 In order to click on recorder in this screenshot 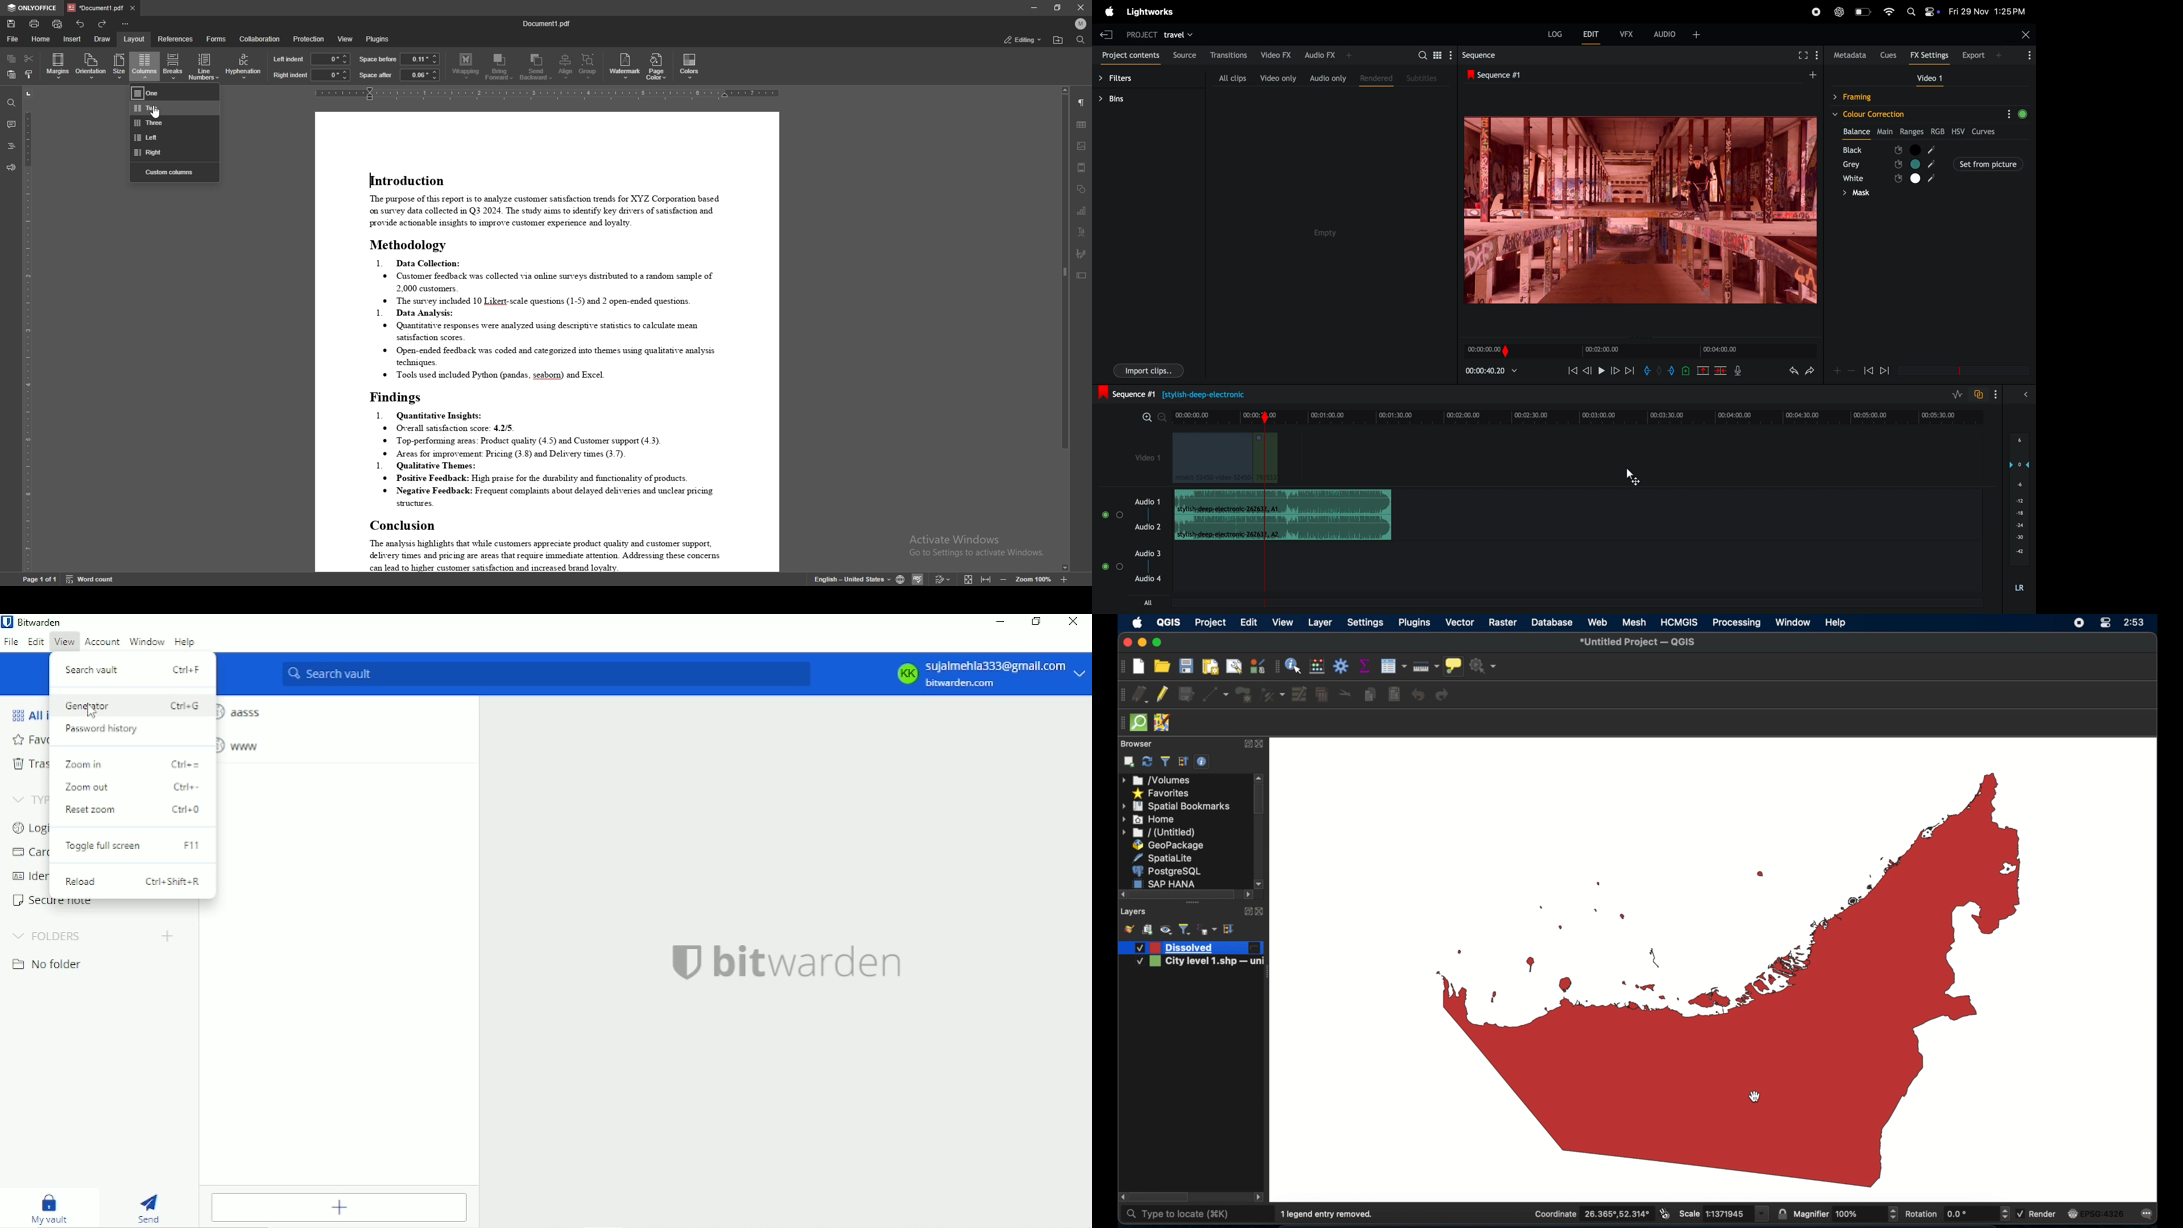, I will do `click(1815, 13)`.